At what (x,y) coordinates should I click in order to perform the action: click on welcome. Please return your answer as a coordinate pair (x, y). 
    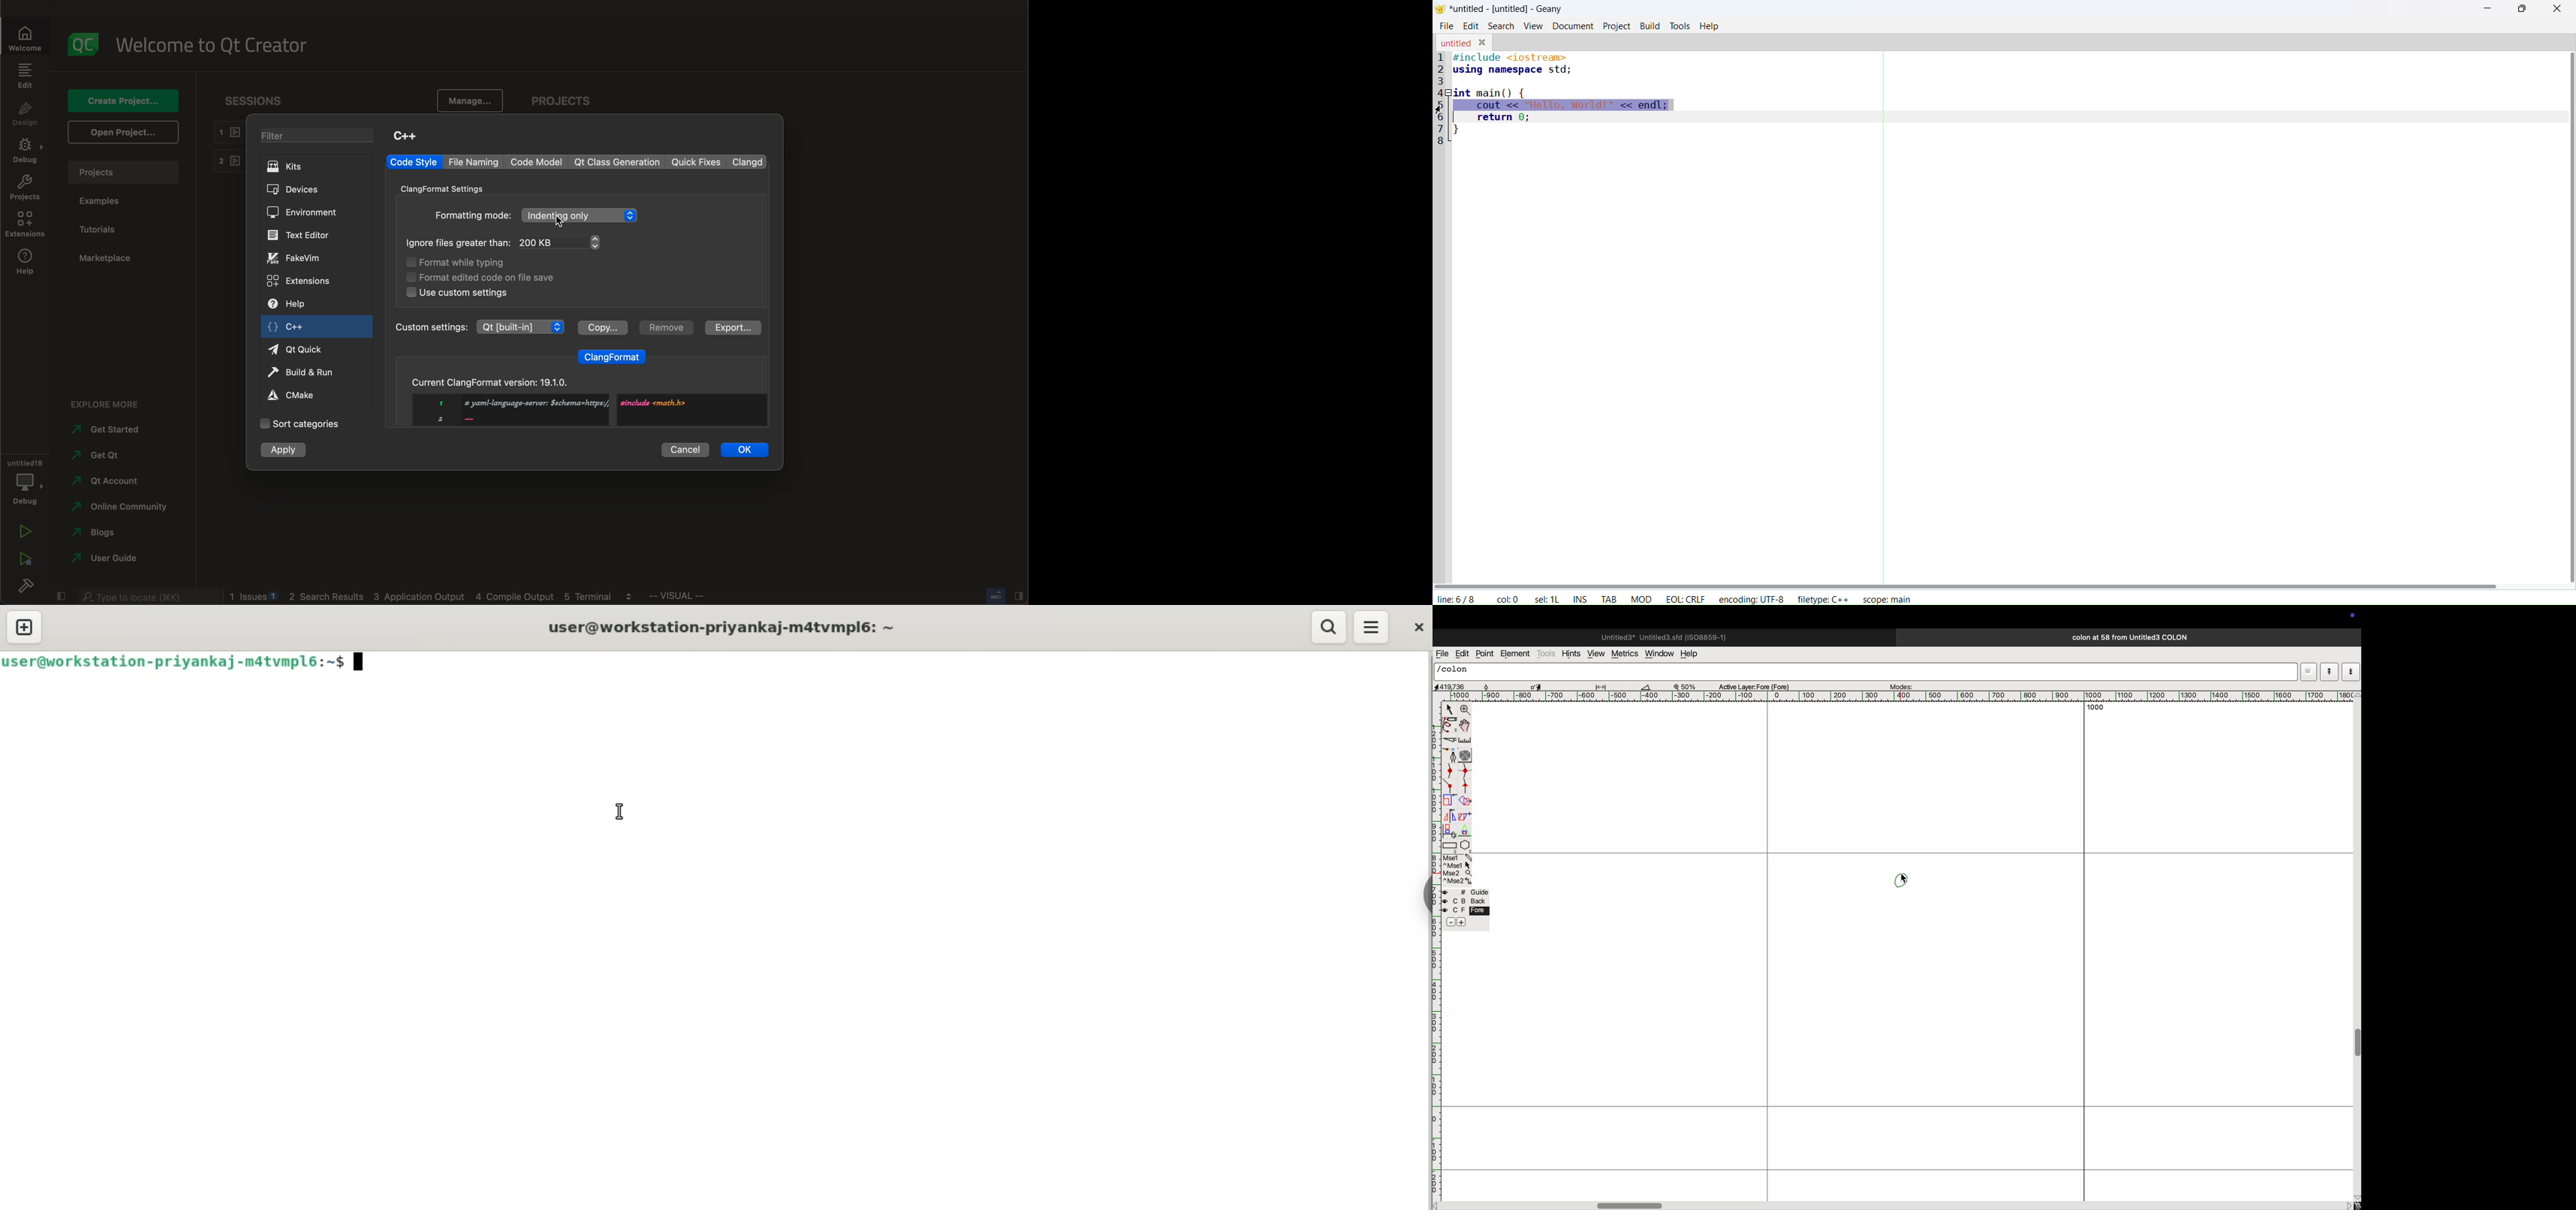
    Looking at the image, I should click on (30, 38).